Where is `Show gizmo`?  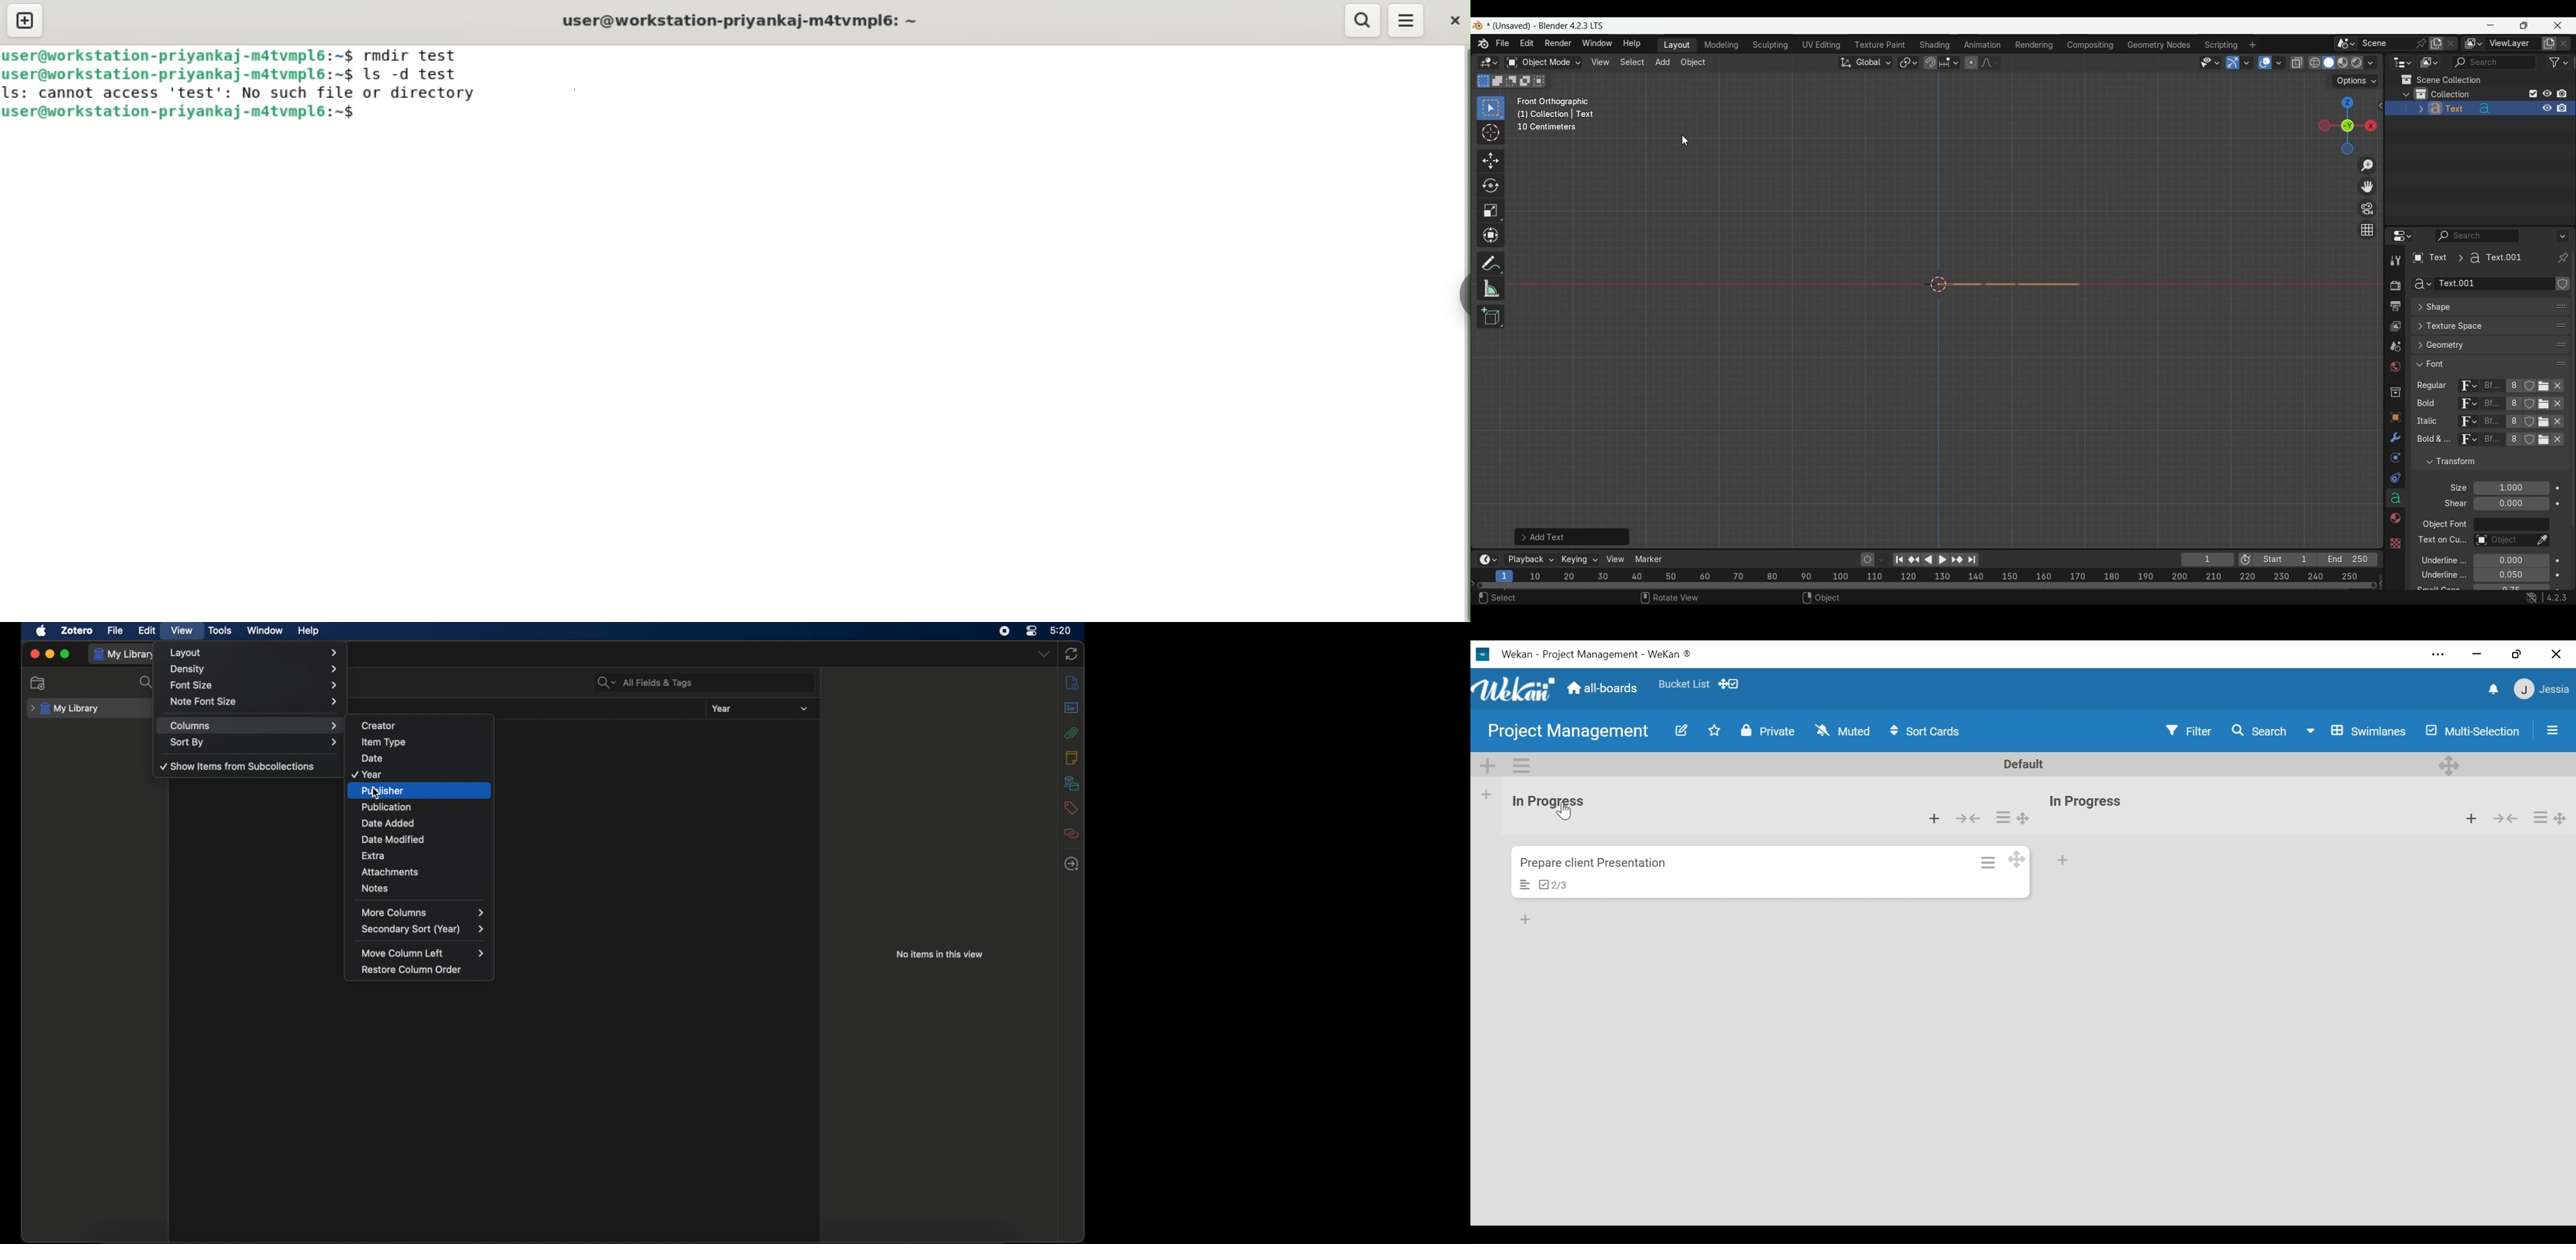 Show gizmo is located at coordinates (2233, 63).